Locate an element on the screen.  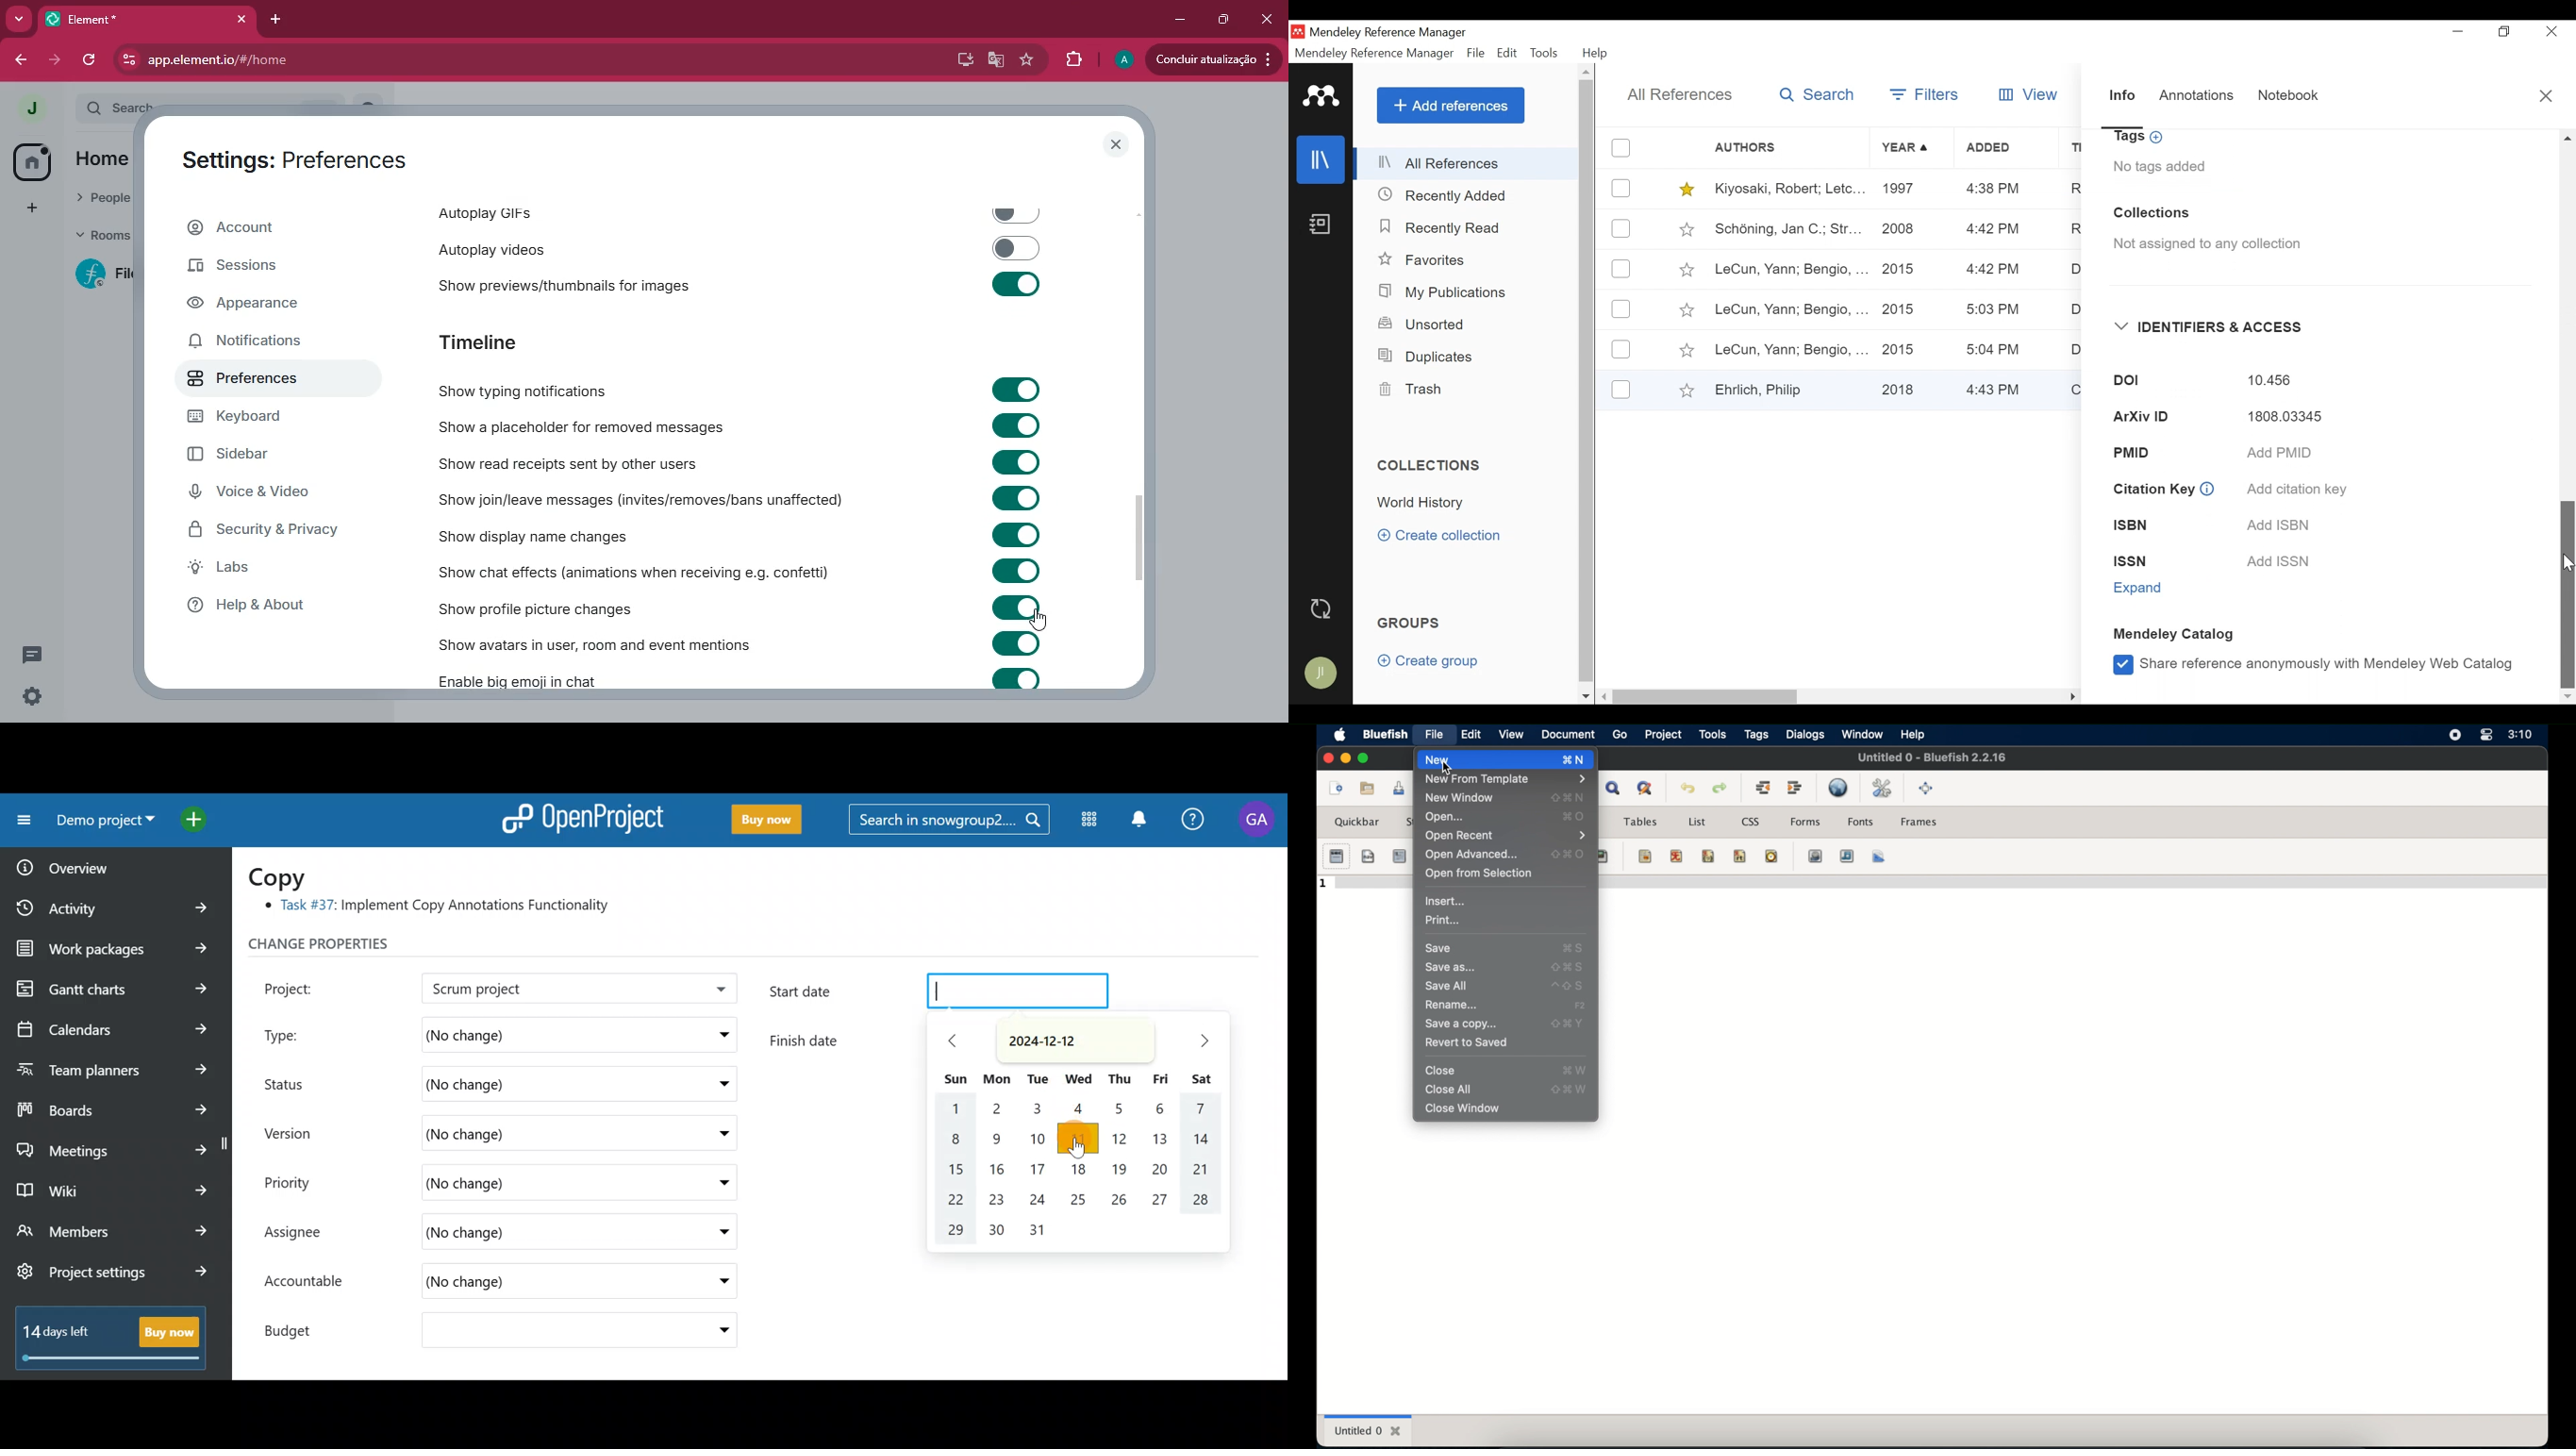
(un)select is located at coordinates (1621, 350).